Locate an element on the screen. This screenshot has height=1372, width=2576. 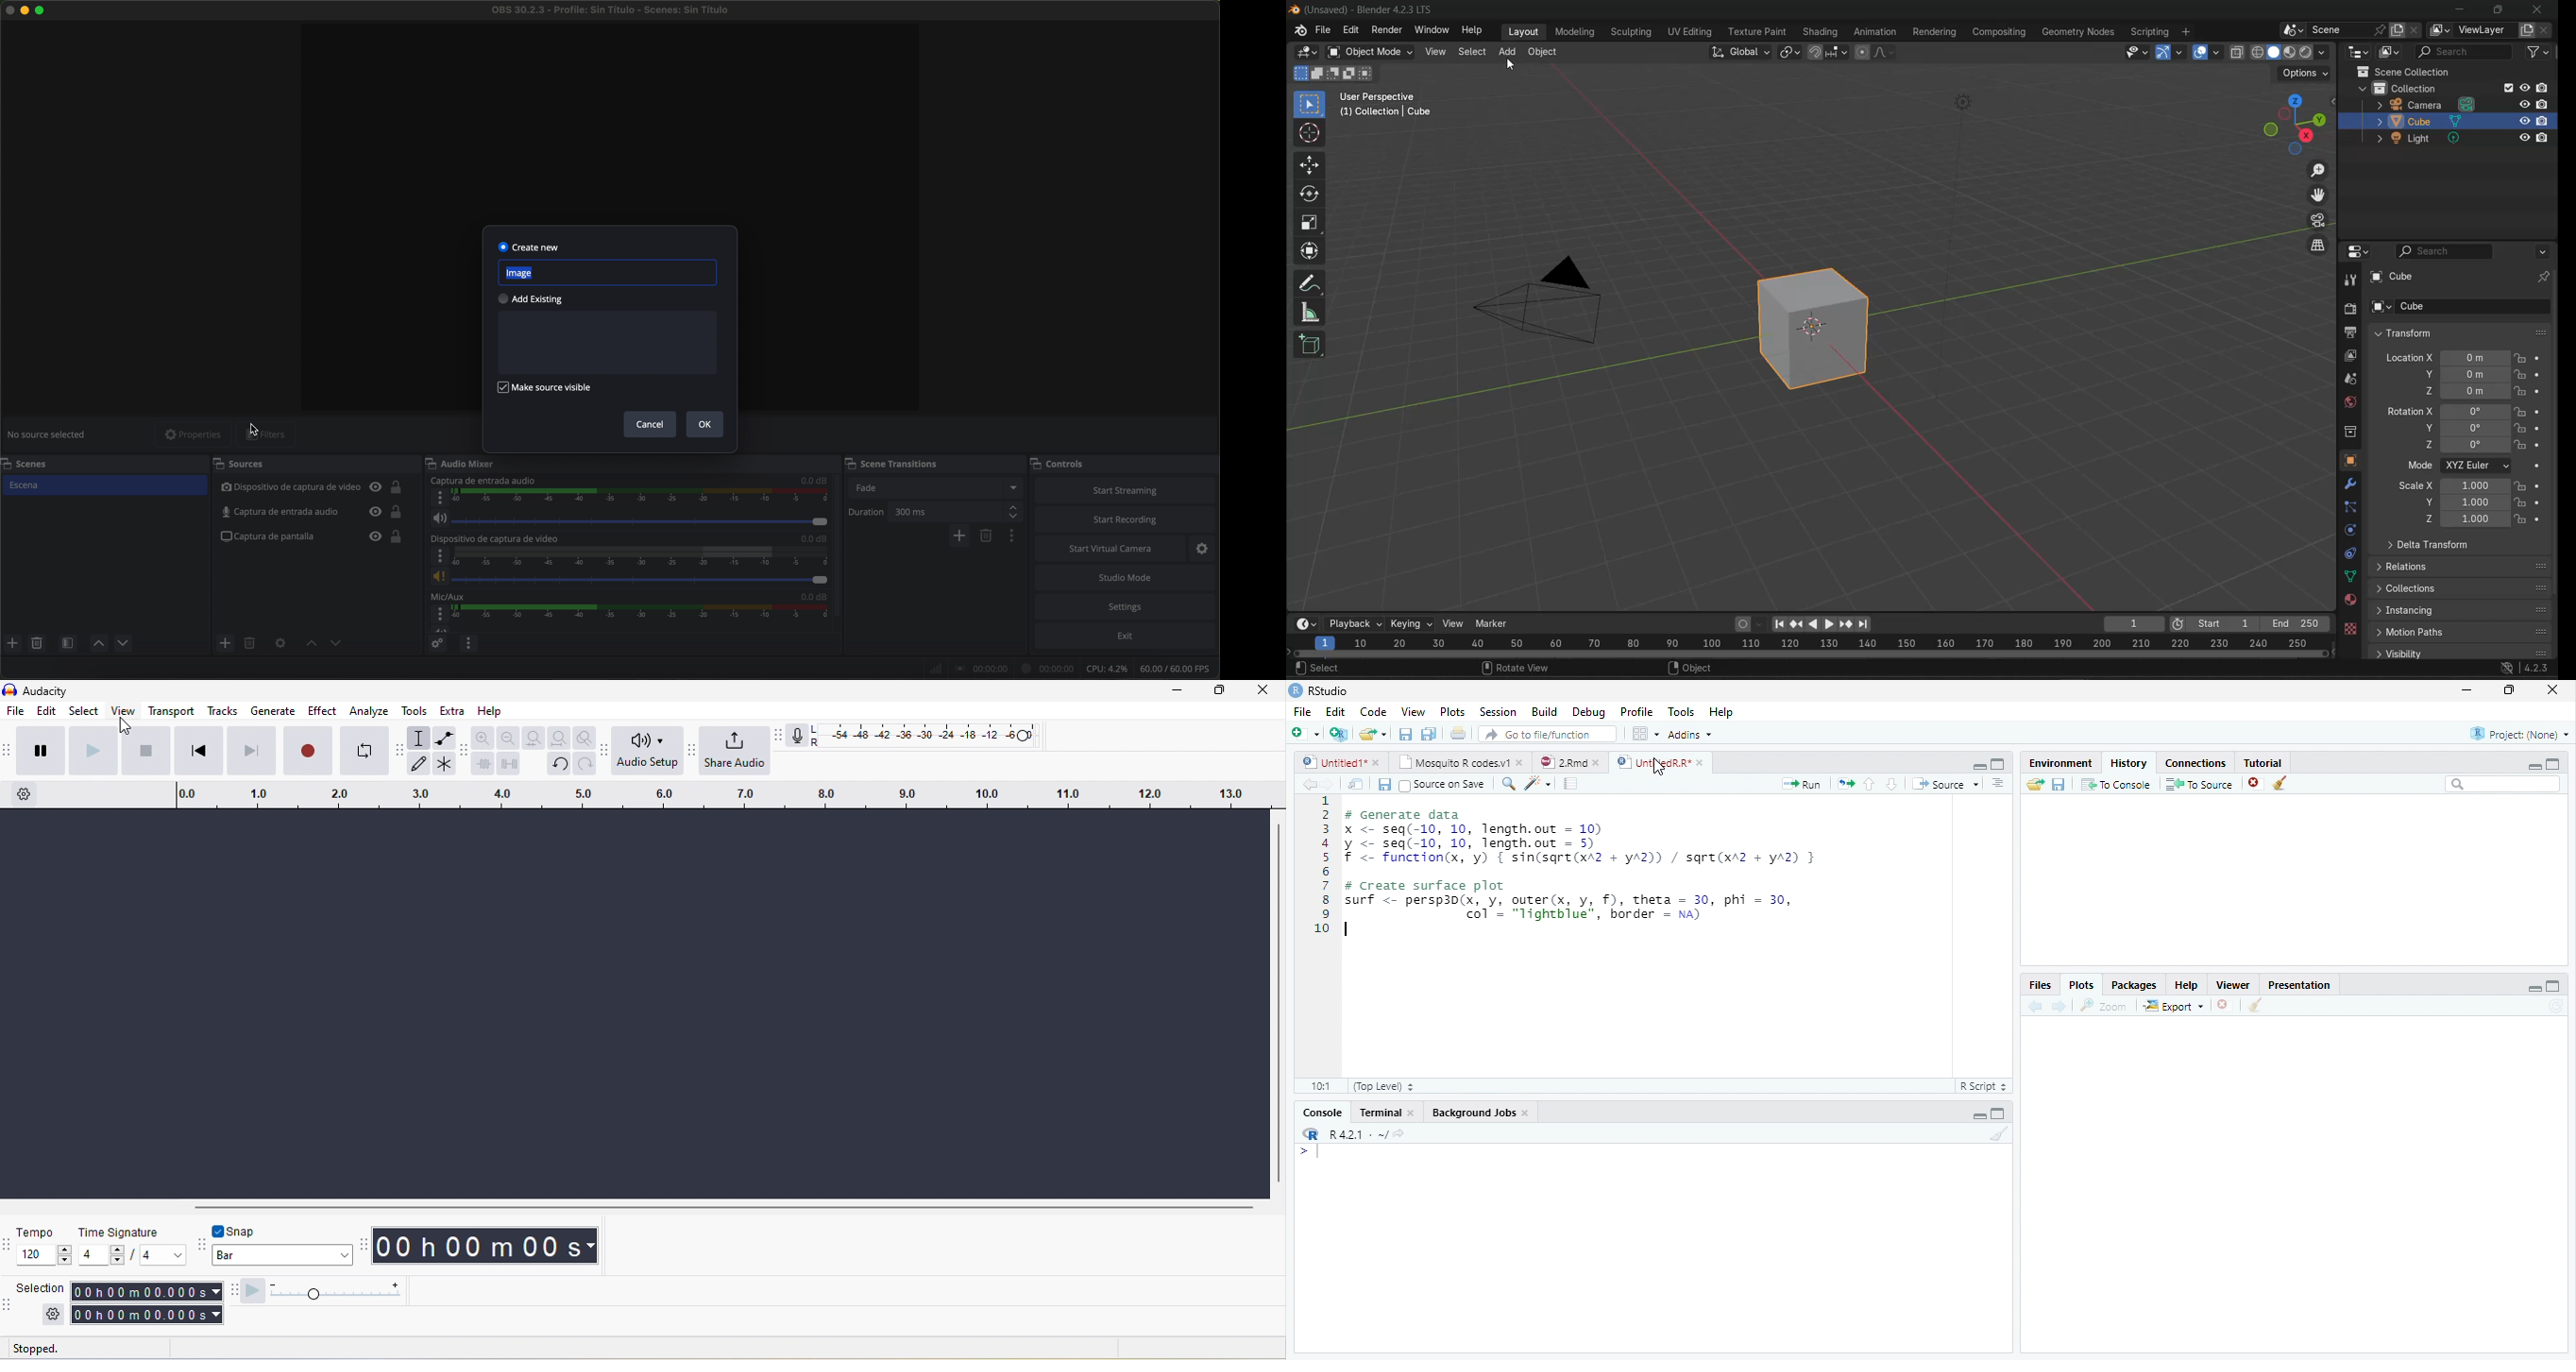
measure is located at coordinates (1313, 315).